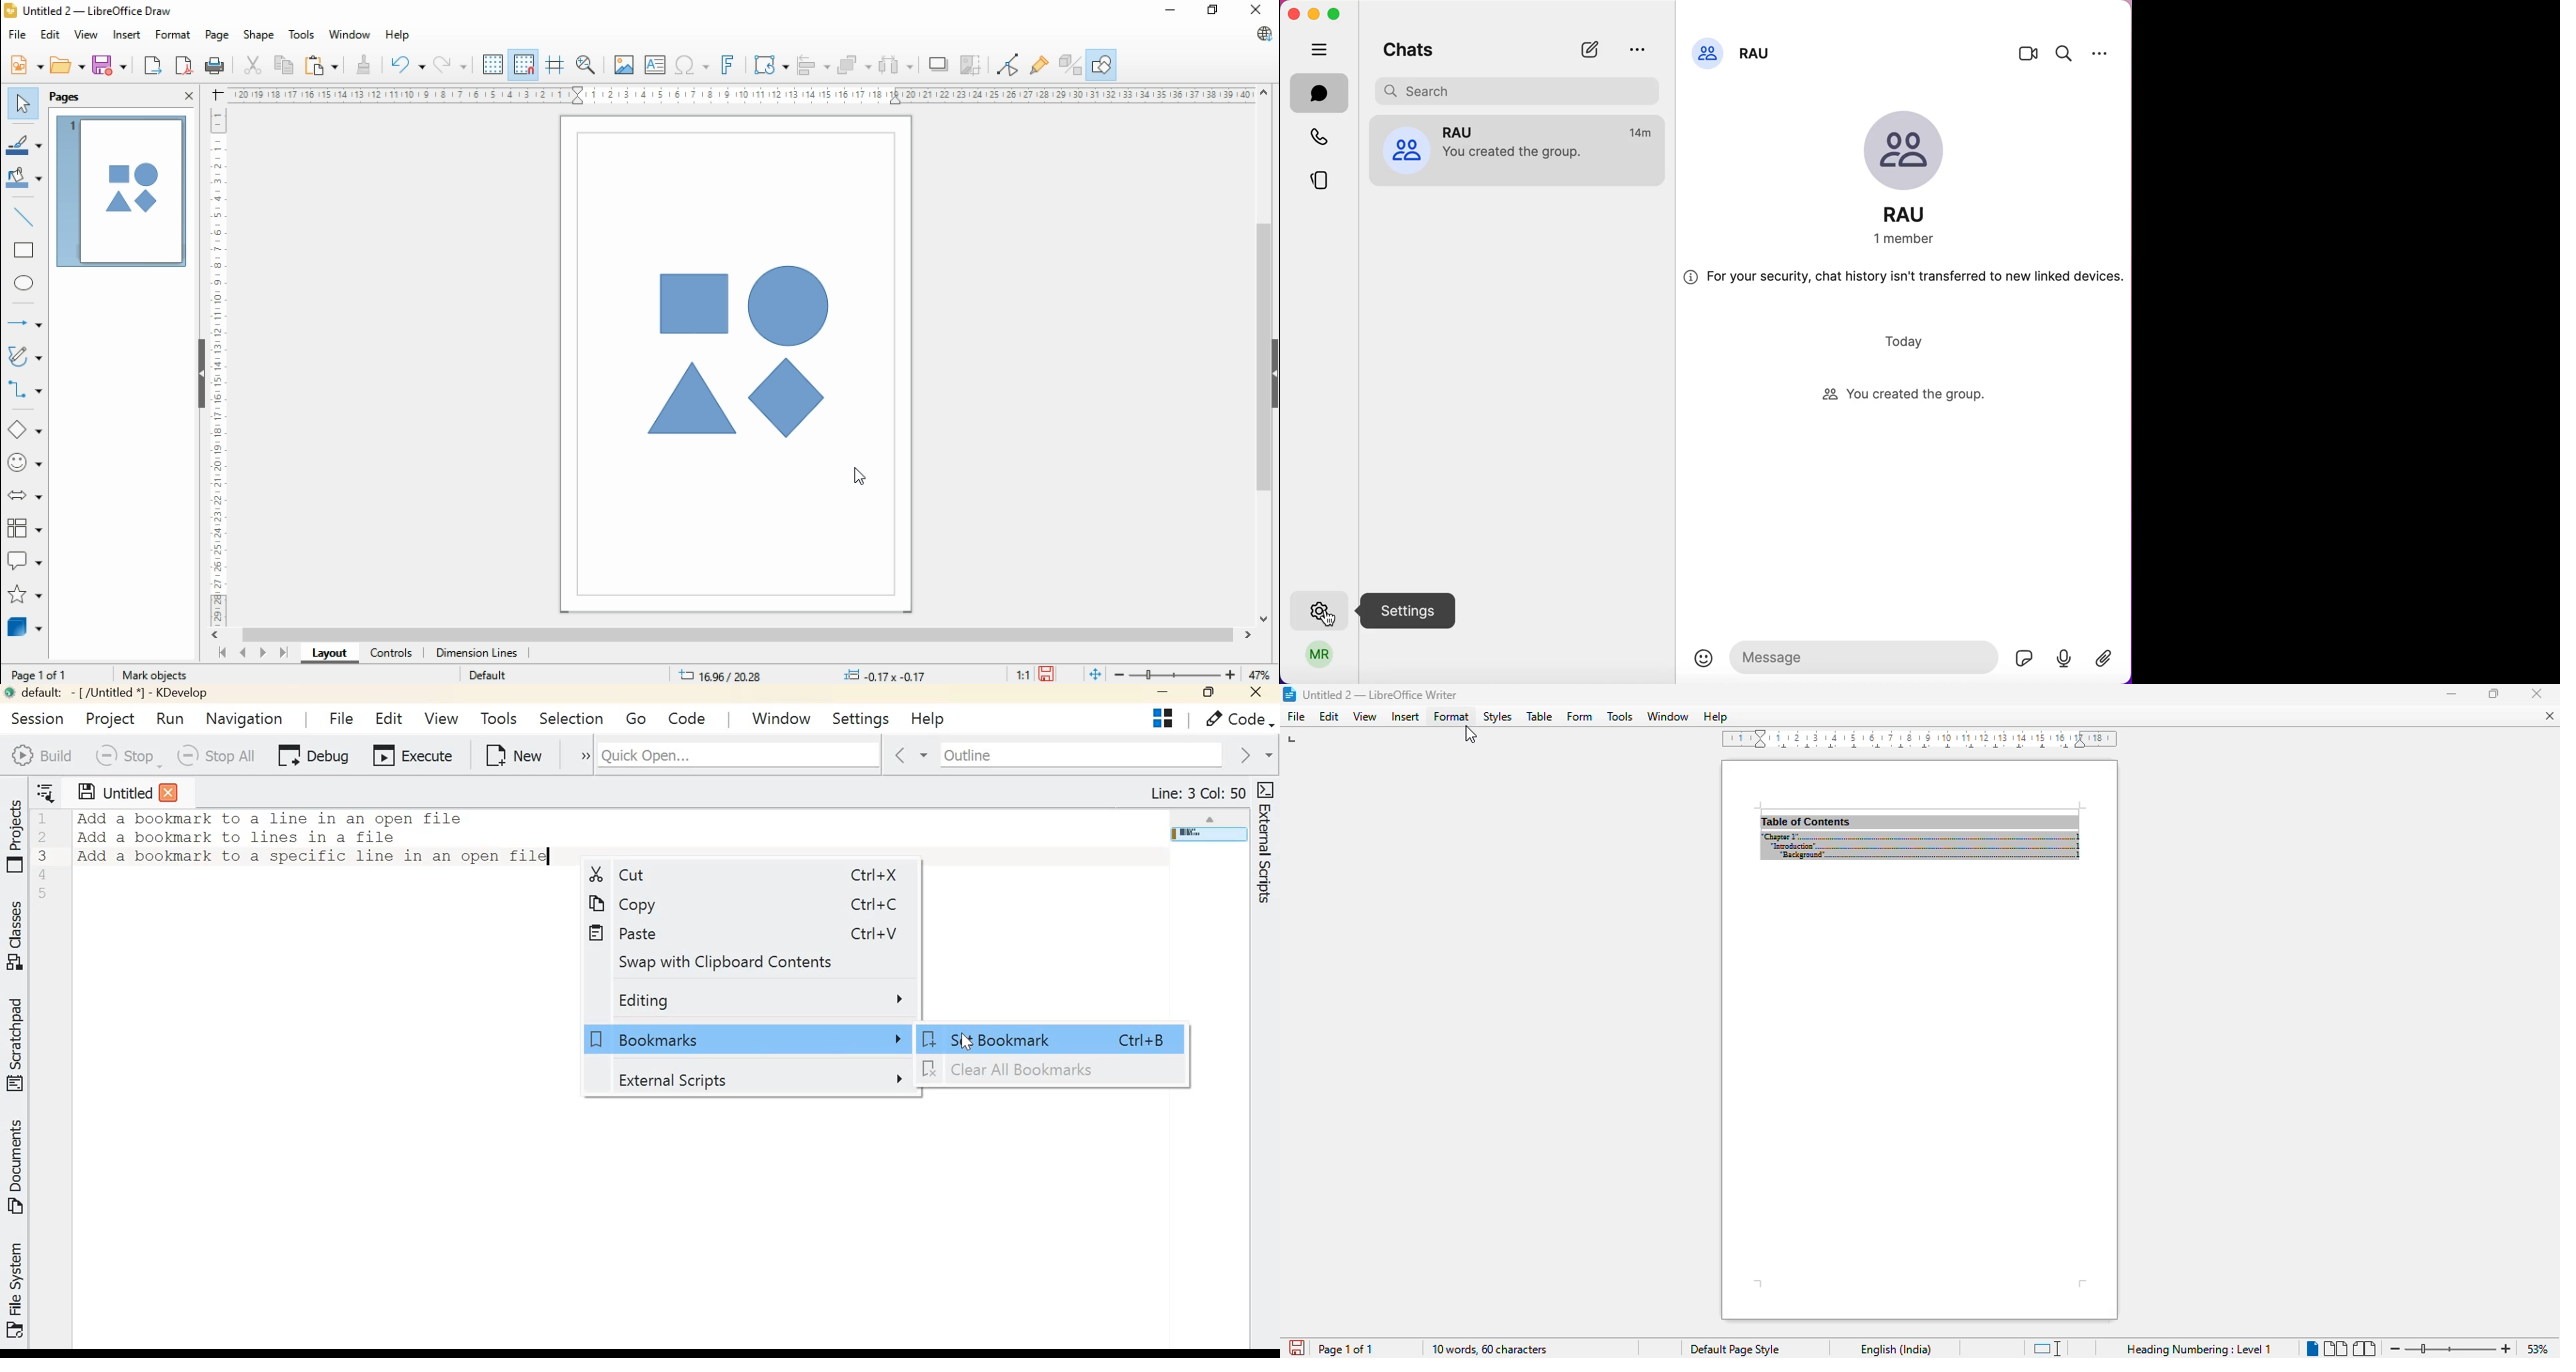  What do you see at coordinates (1490, 1350) in the screenshot?
I see `10 words, 60 characters` at bounding box center [1490, 1350].